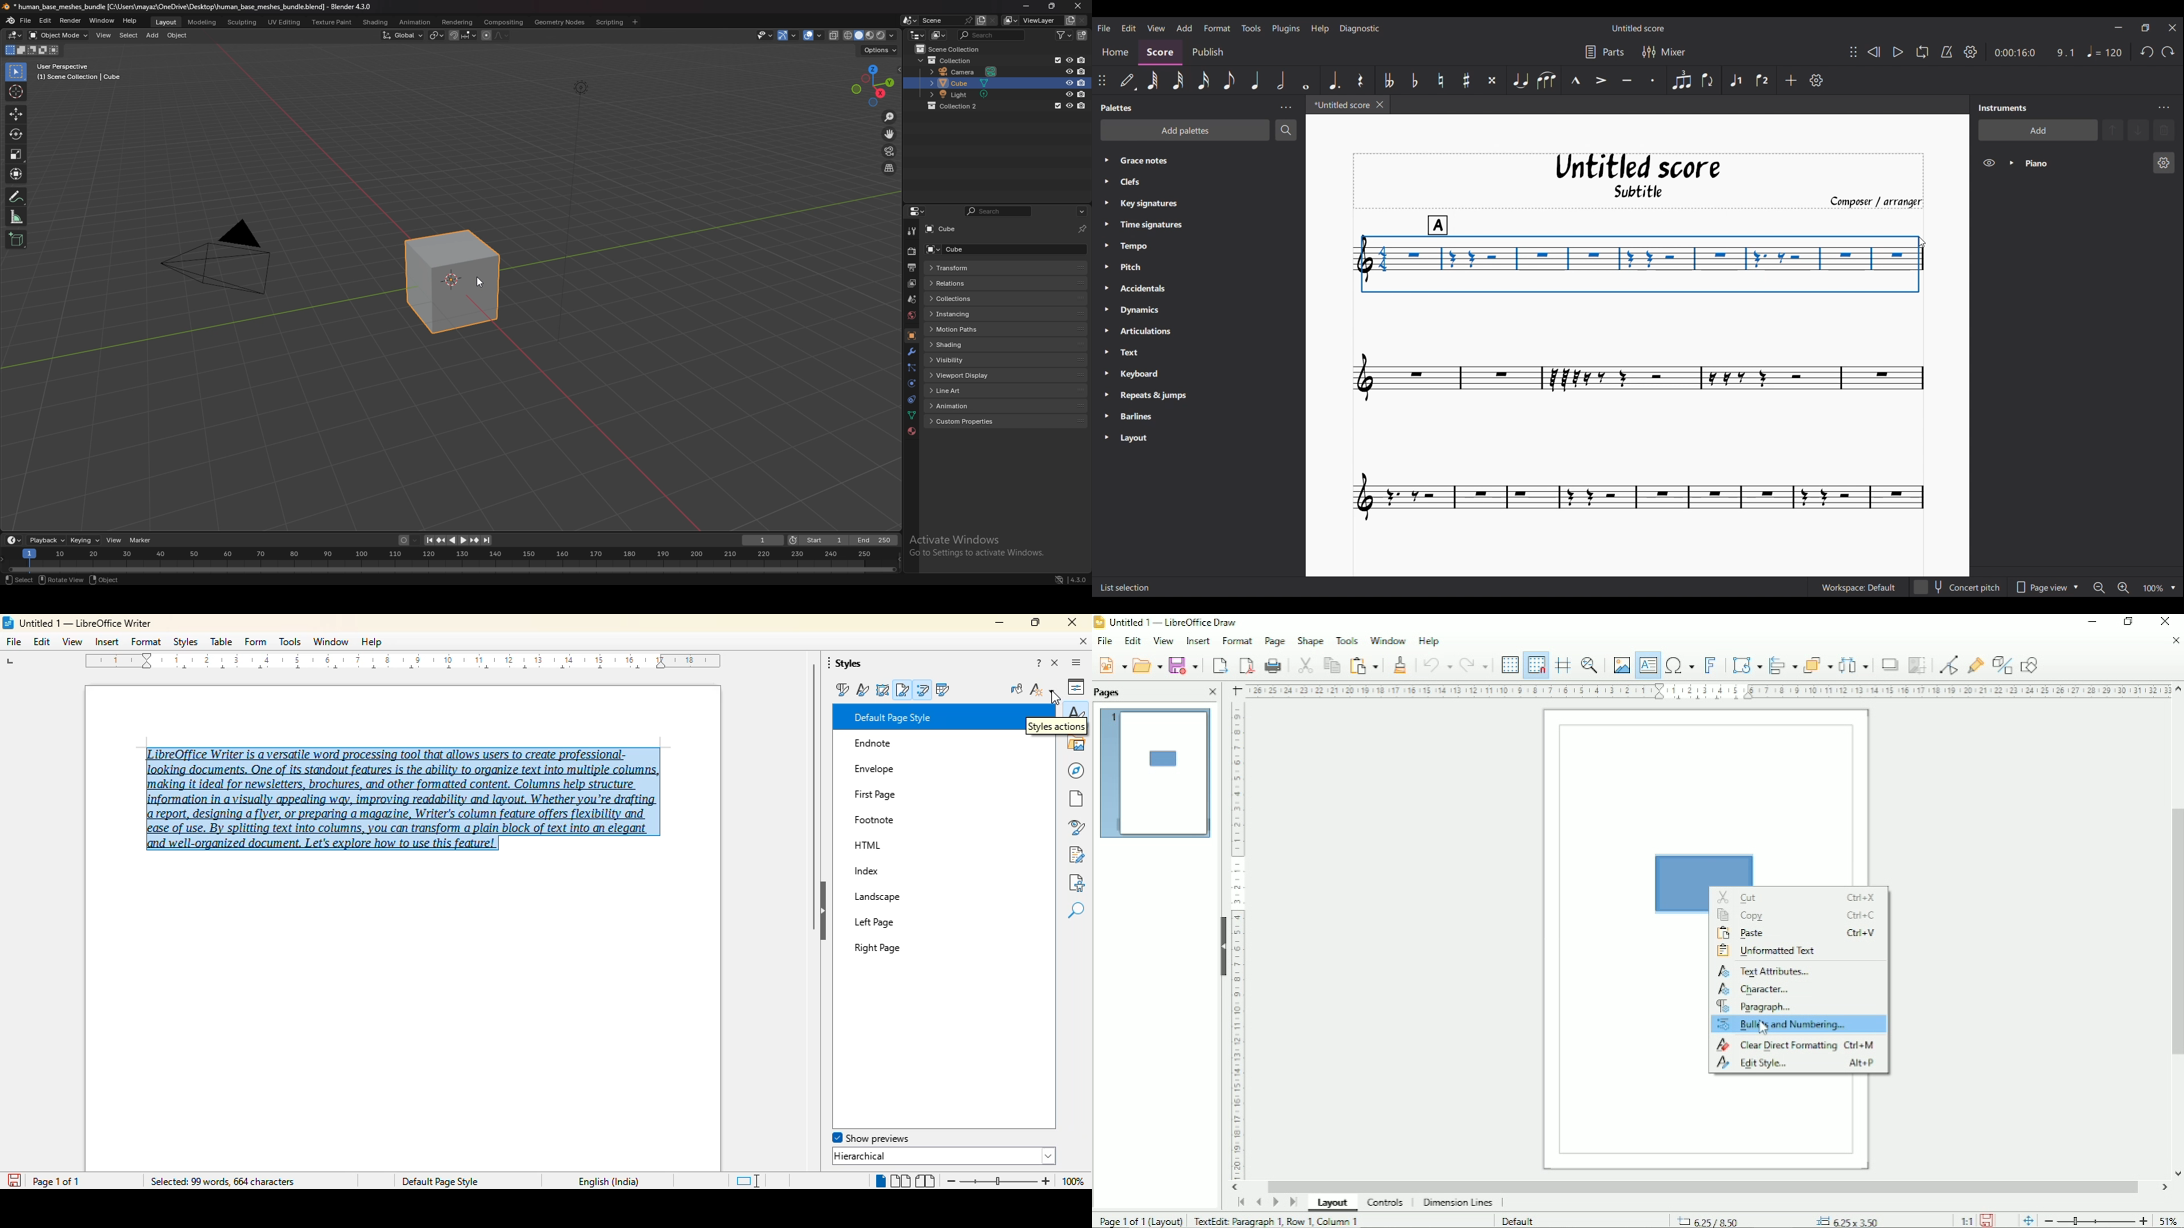  I want to click on collections, so click(967, 299).